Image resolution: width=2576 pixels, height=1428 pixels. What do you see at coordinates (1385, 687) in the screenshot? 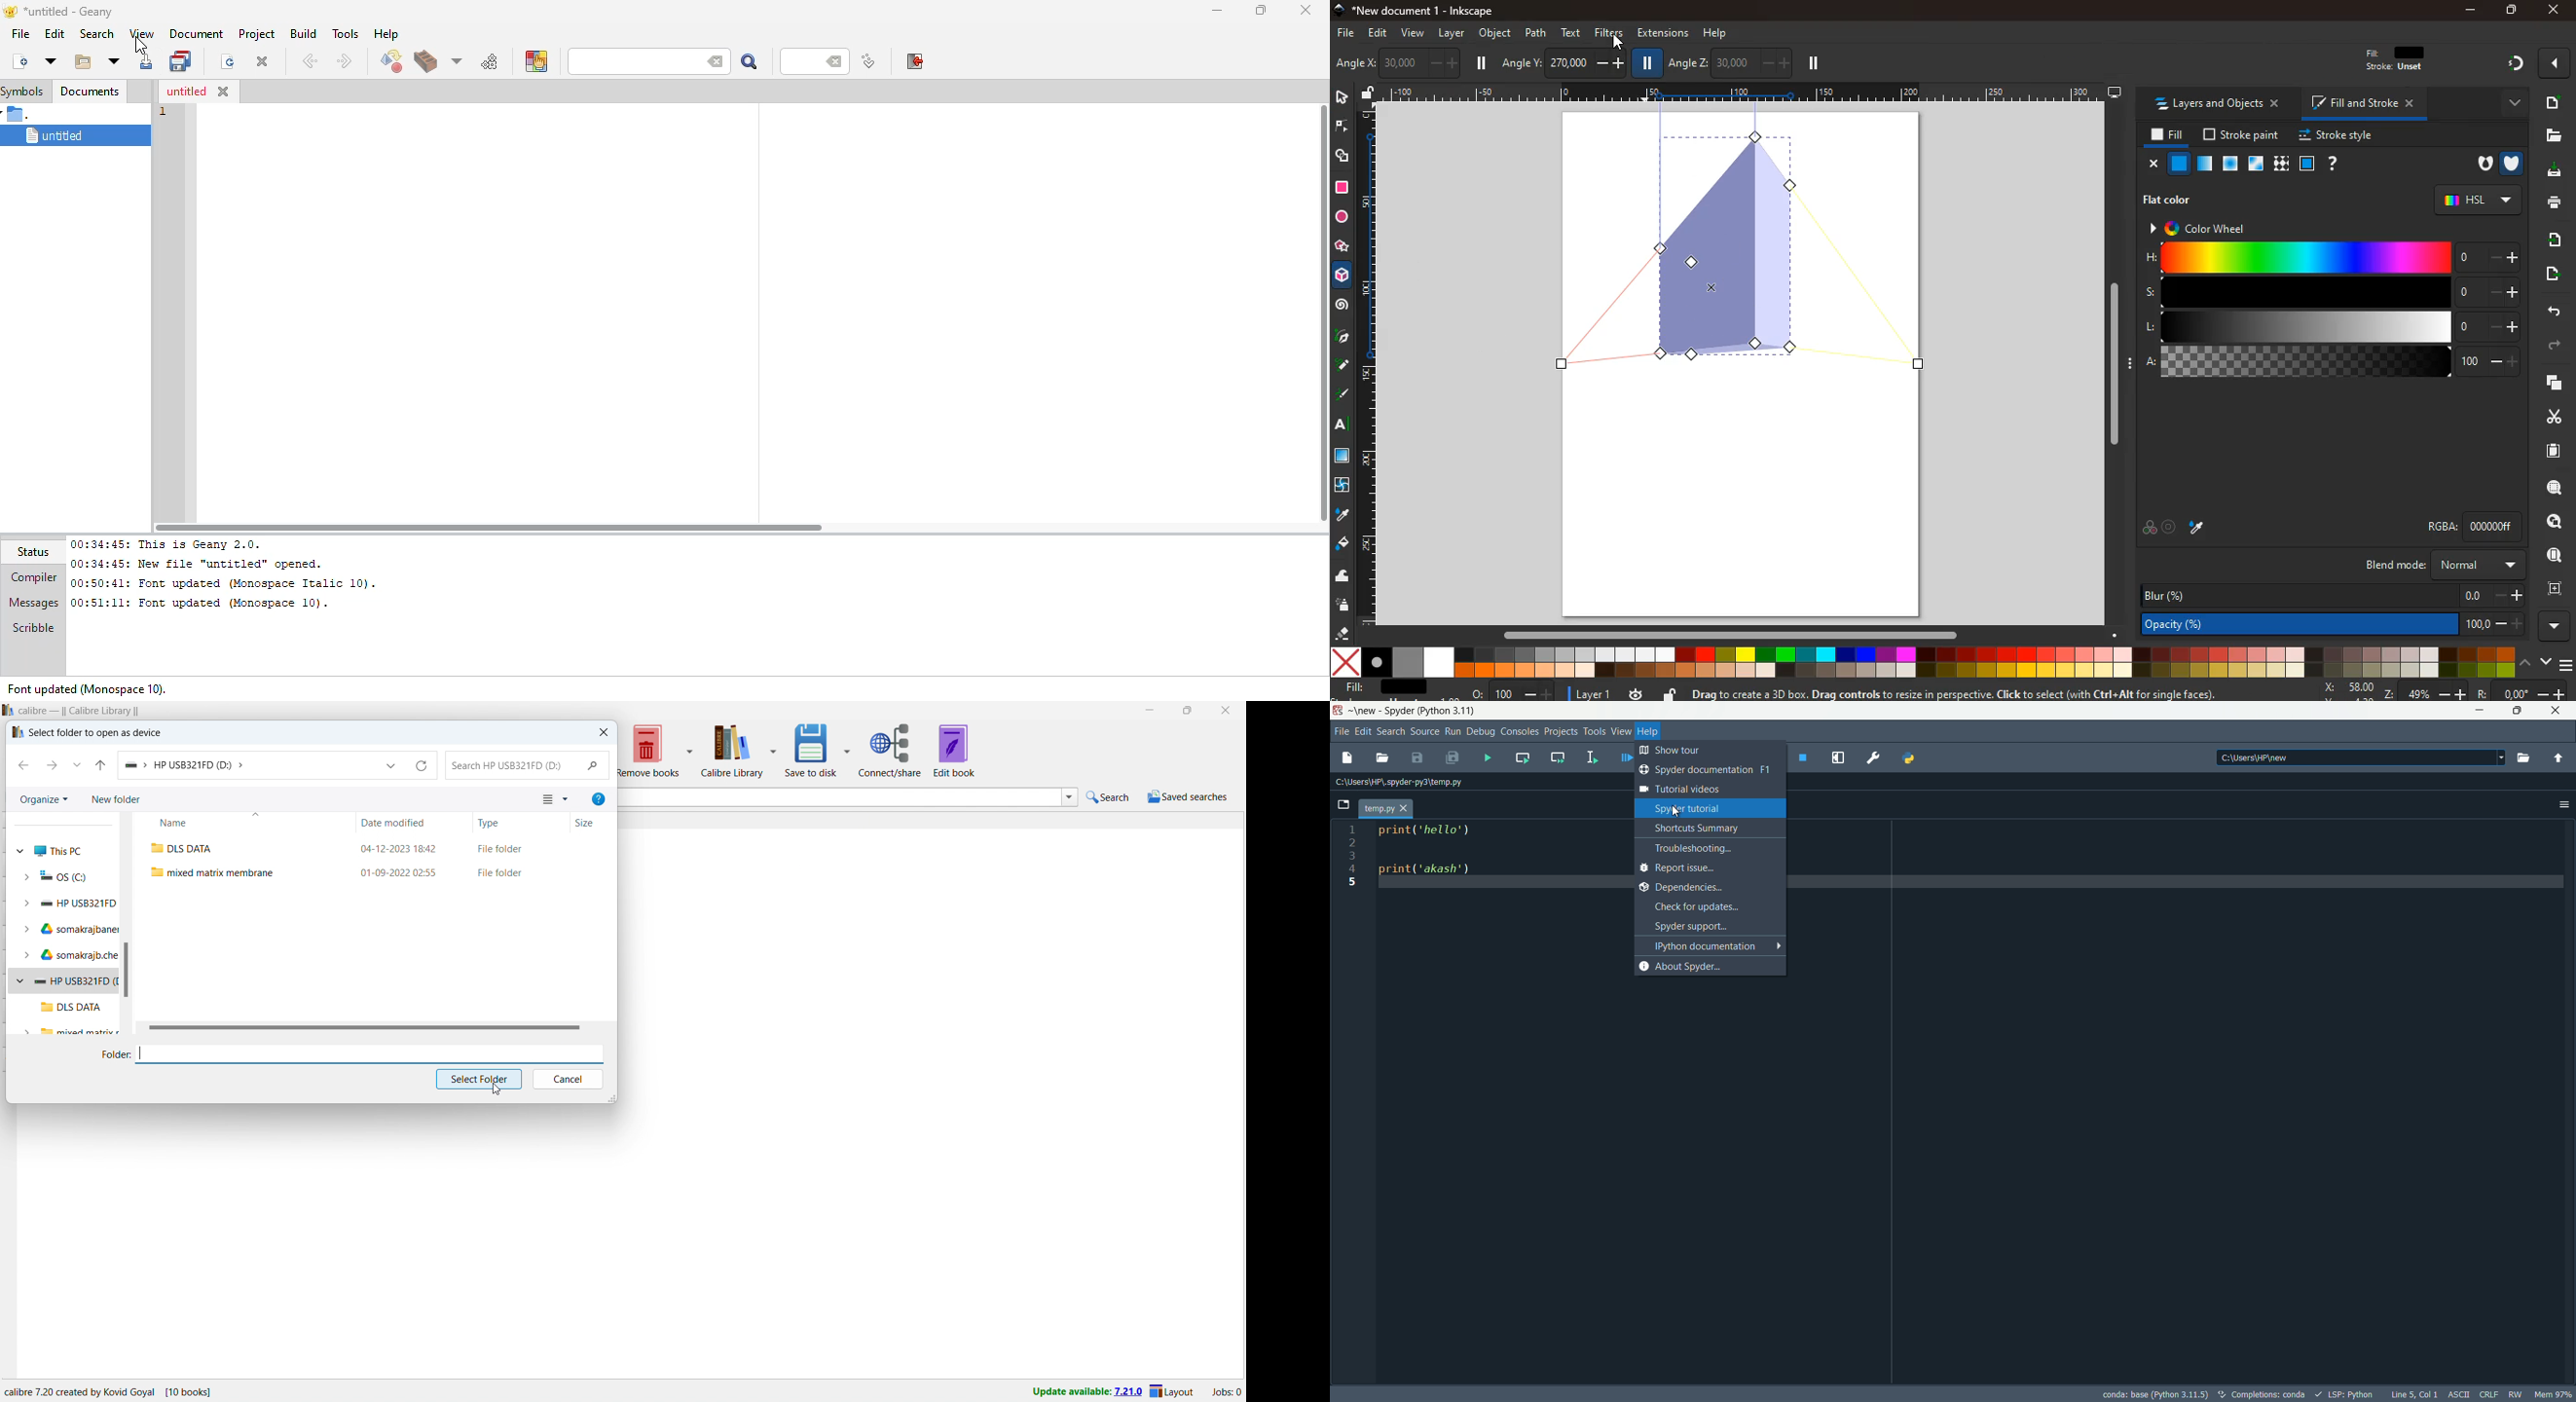
I see `fill` at bounding box center [1385, 687].